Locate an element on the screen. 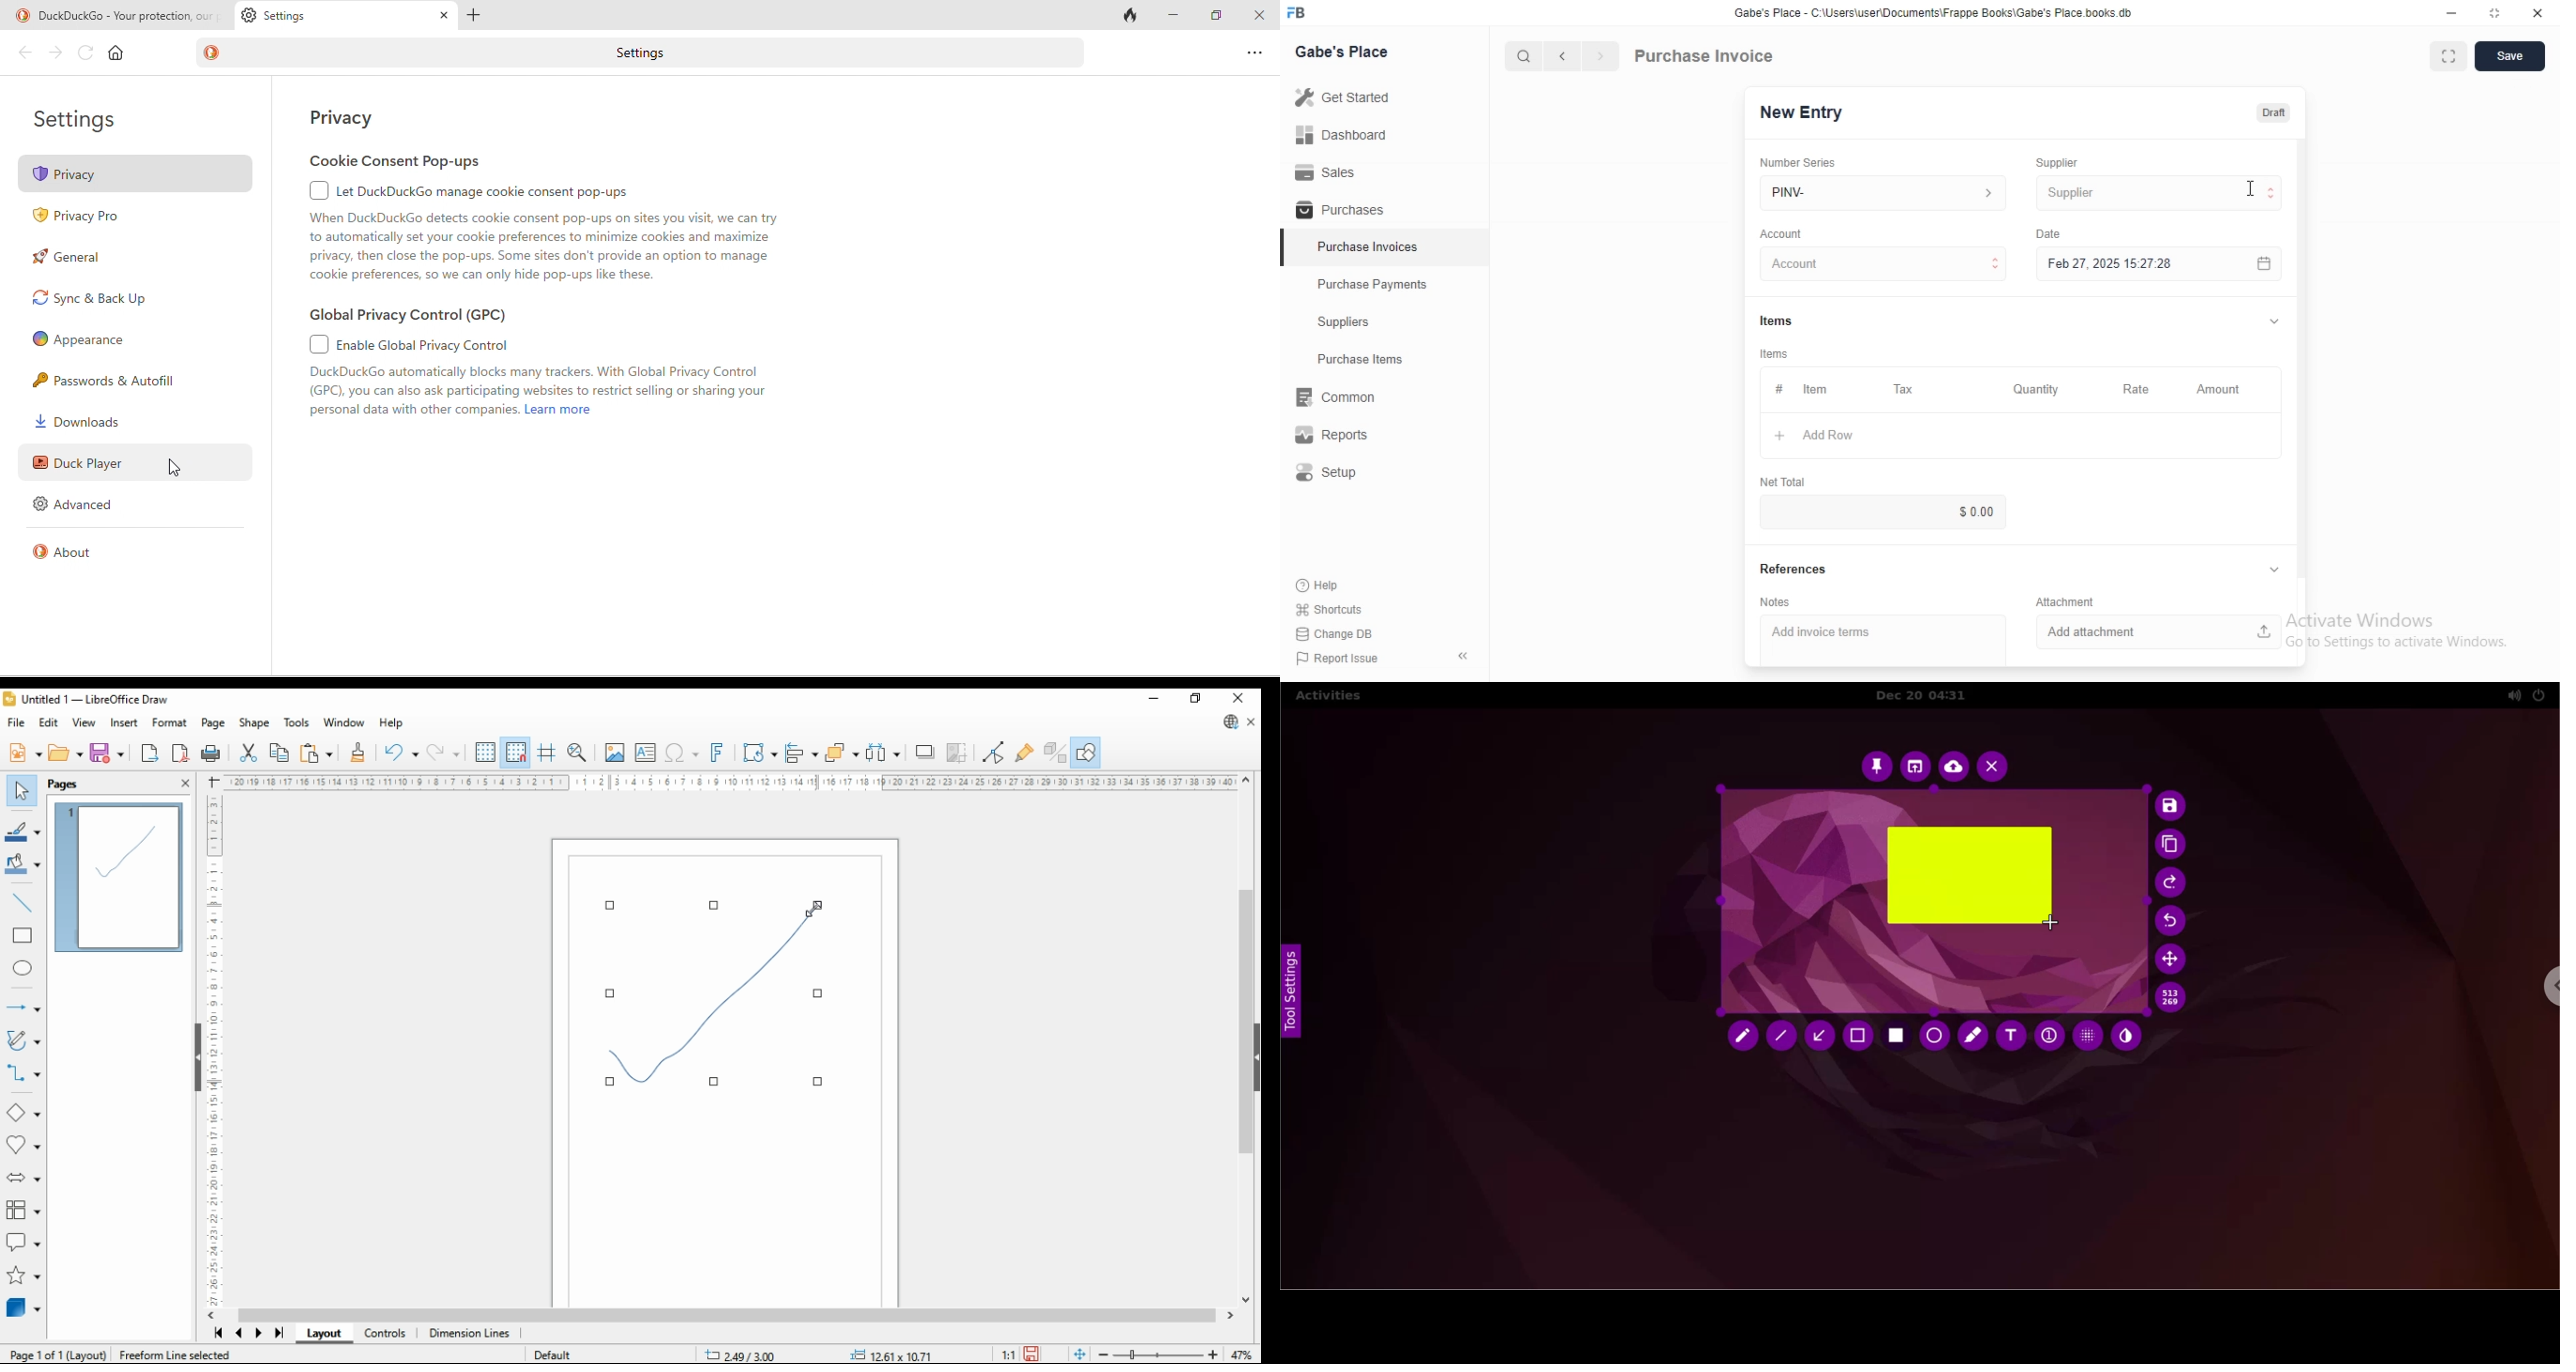 This screenshot has height=1372, width=2576. Minimize is located at coordinates (2451, 13).